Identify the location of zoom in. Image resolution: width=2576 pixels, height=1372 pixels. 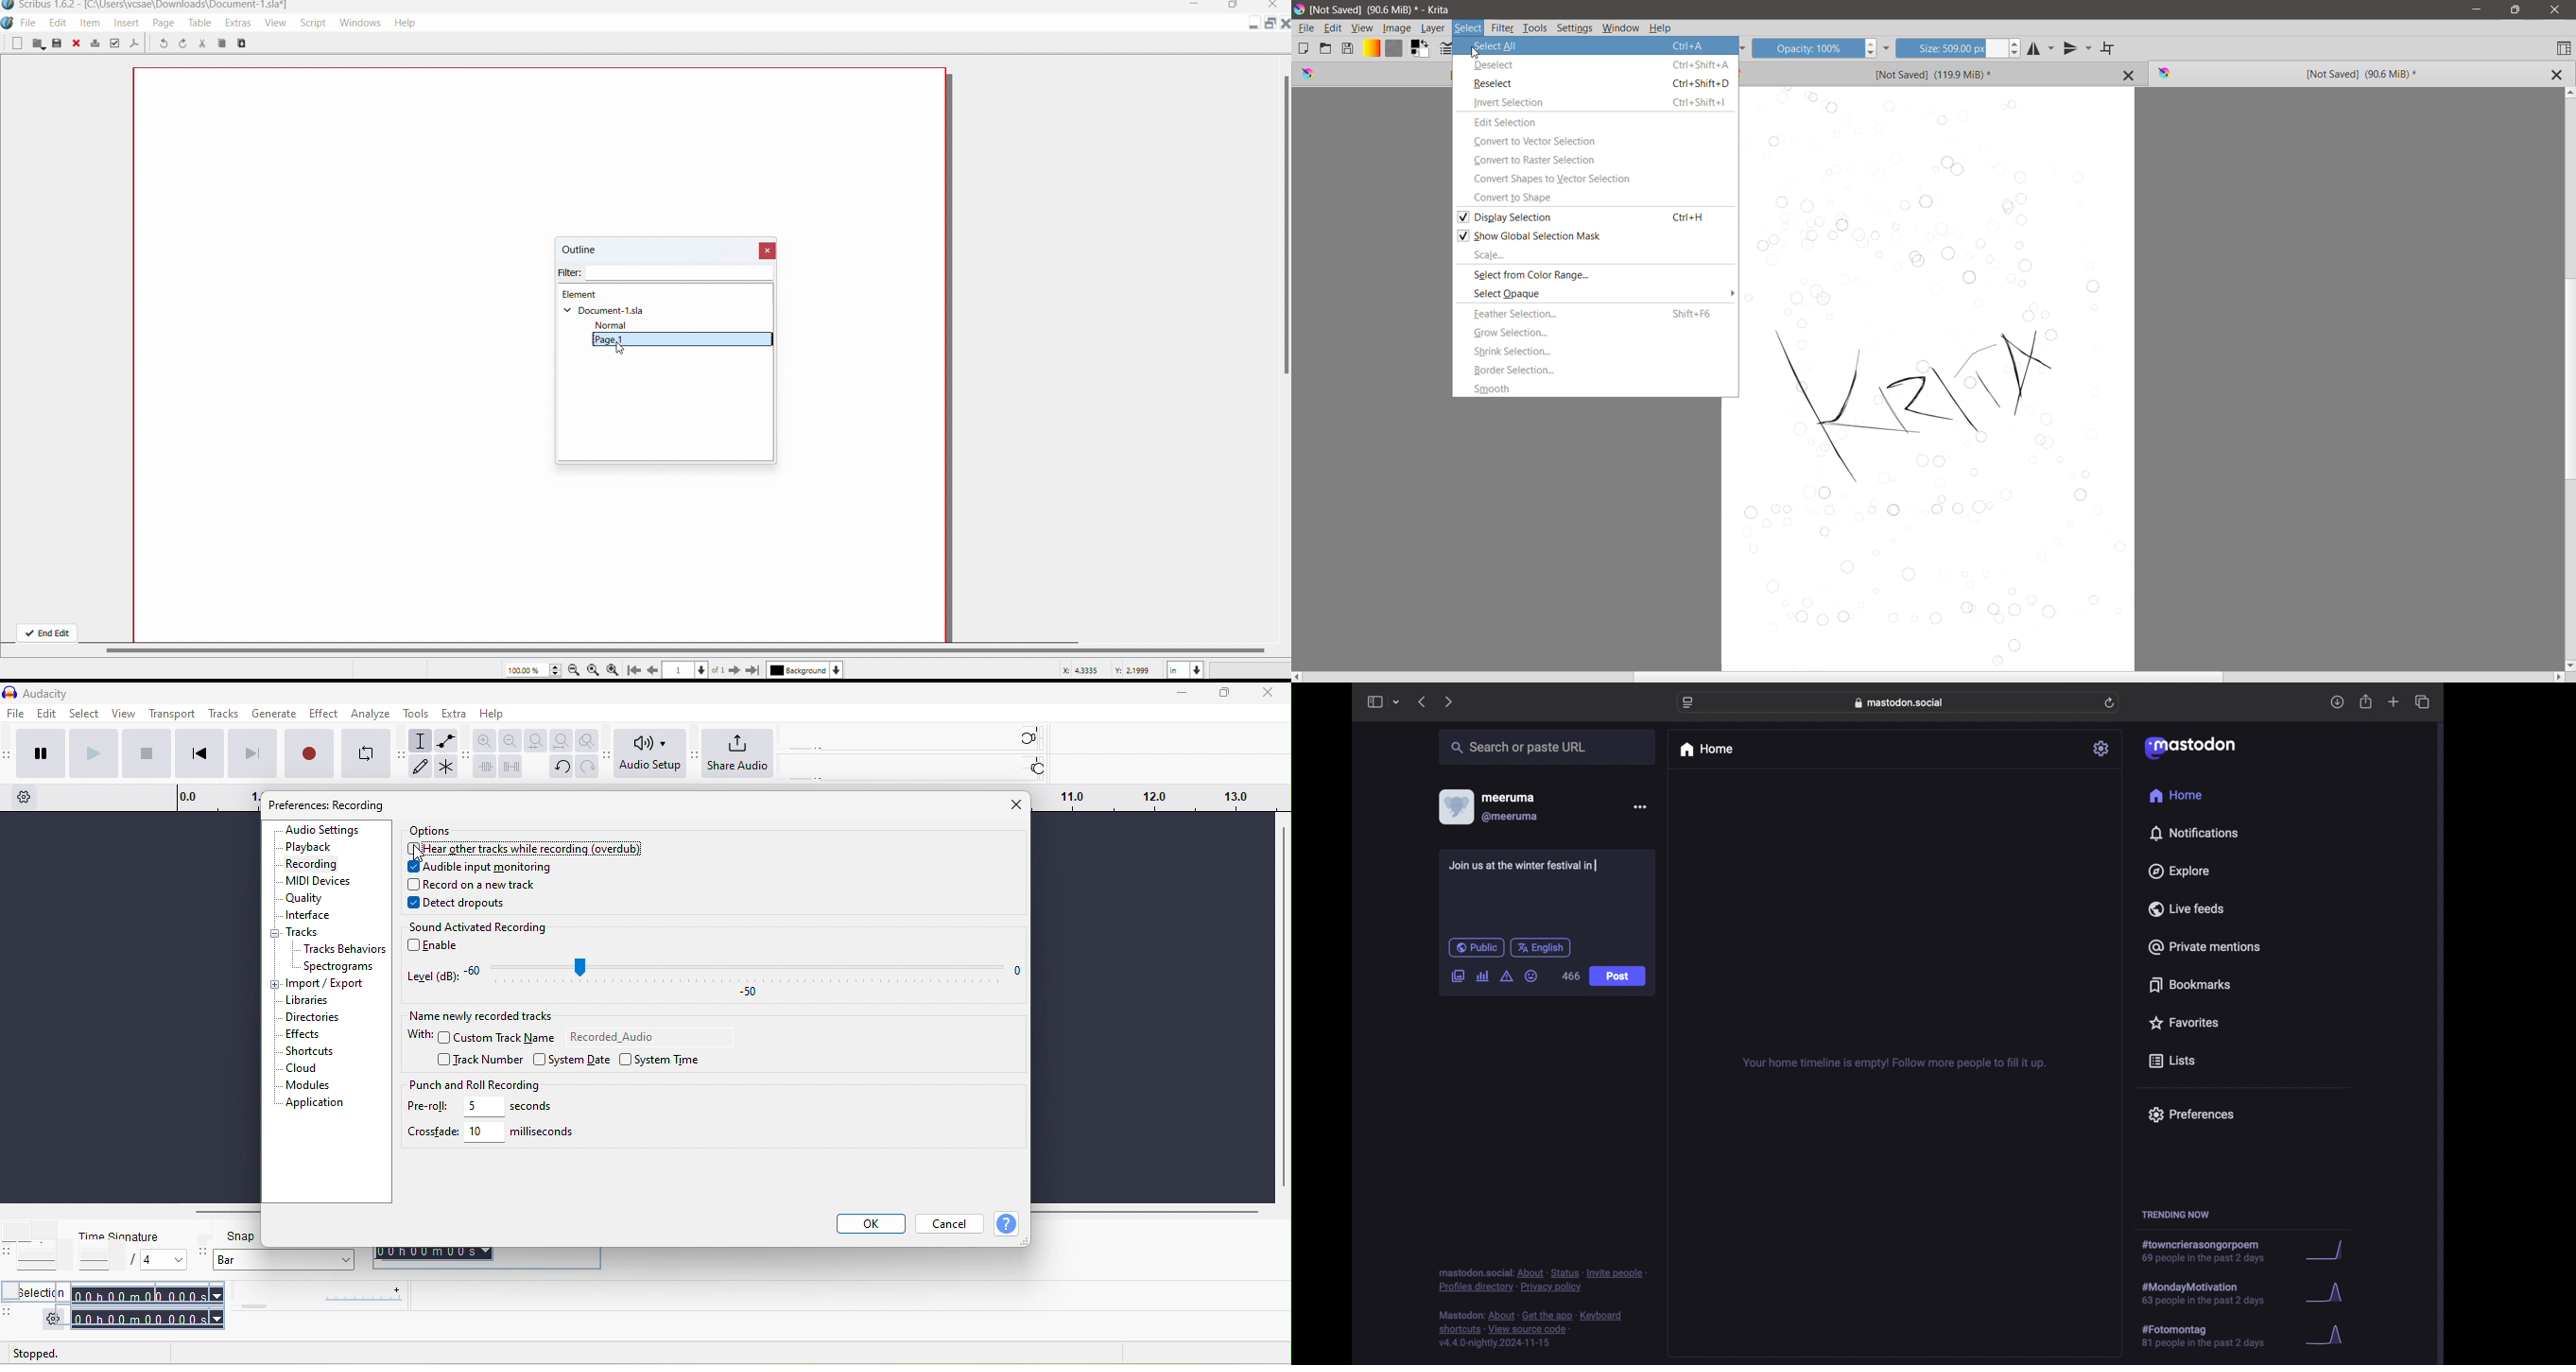
(613, 670).